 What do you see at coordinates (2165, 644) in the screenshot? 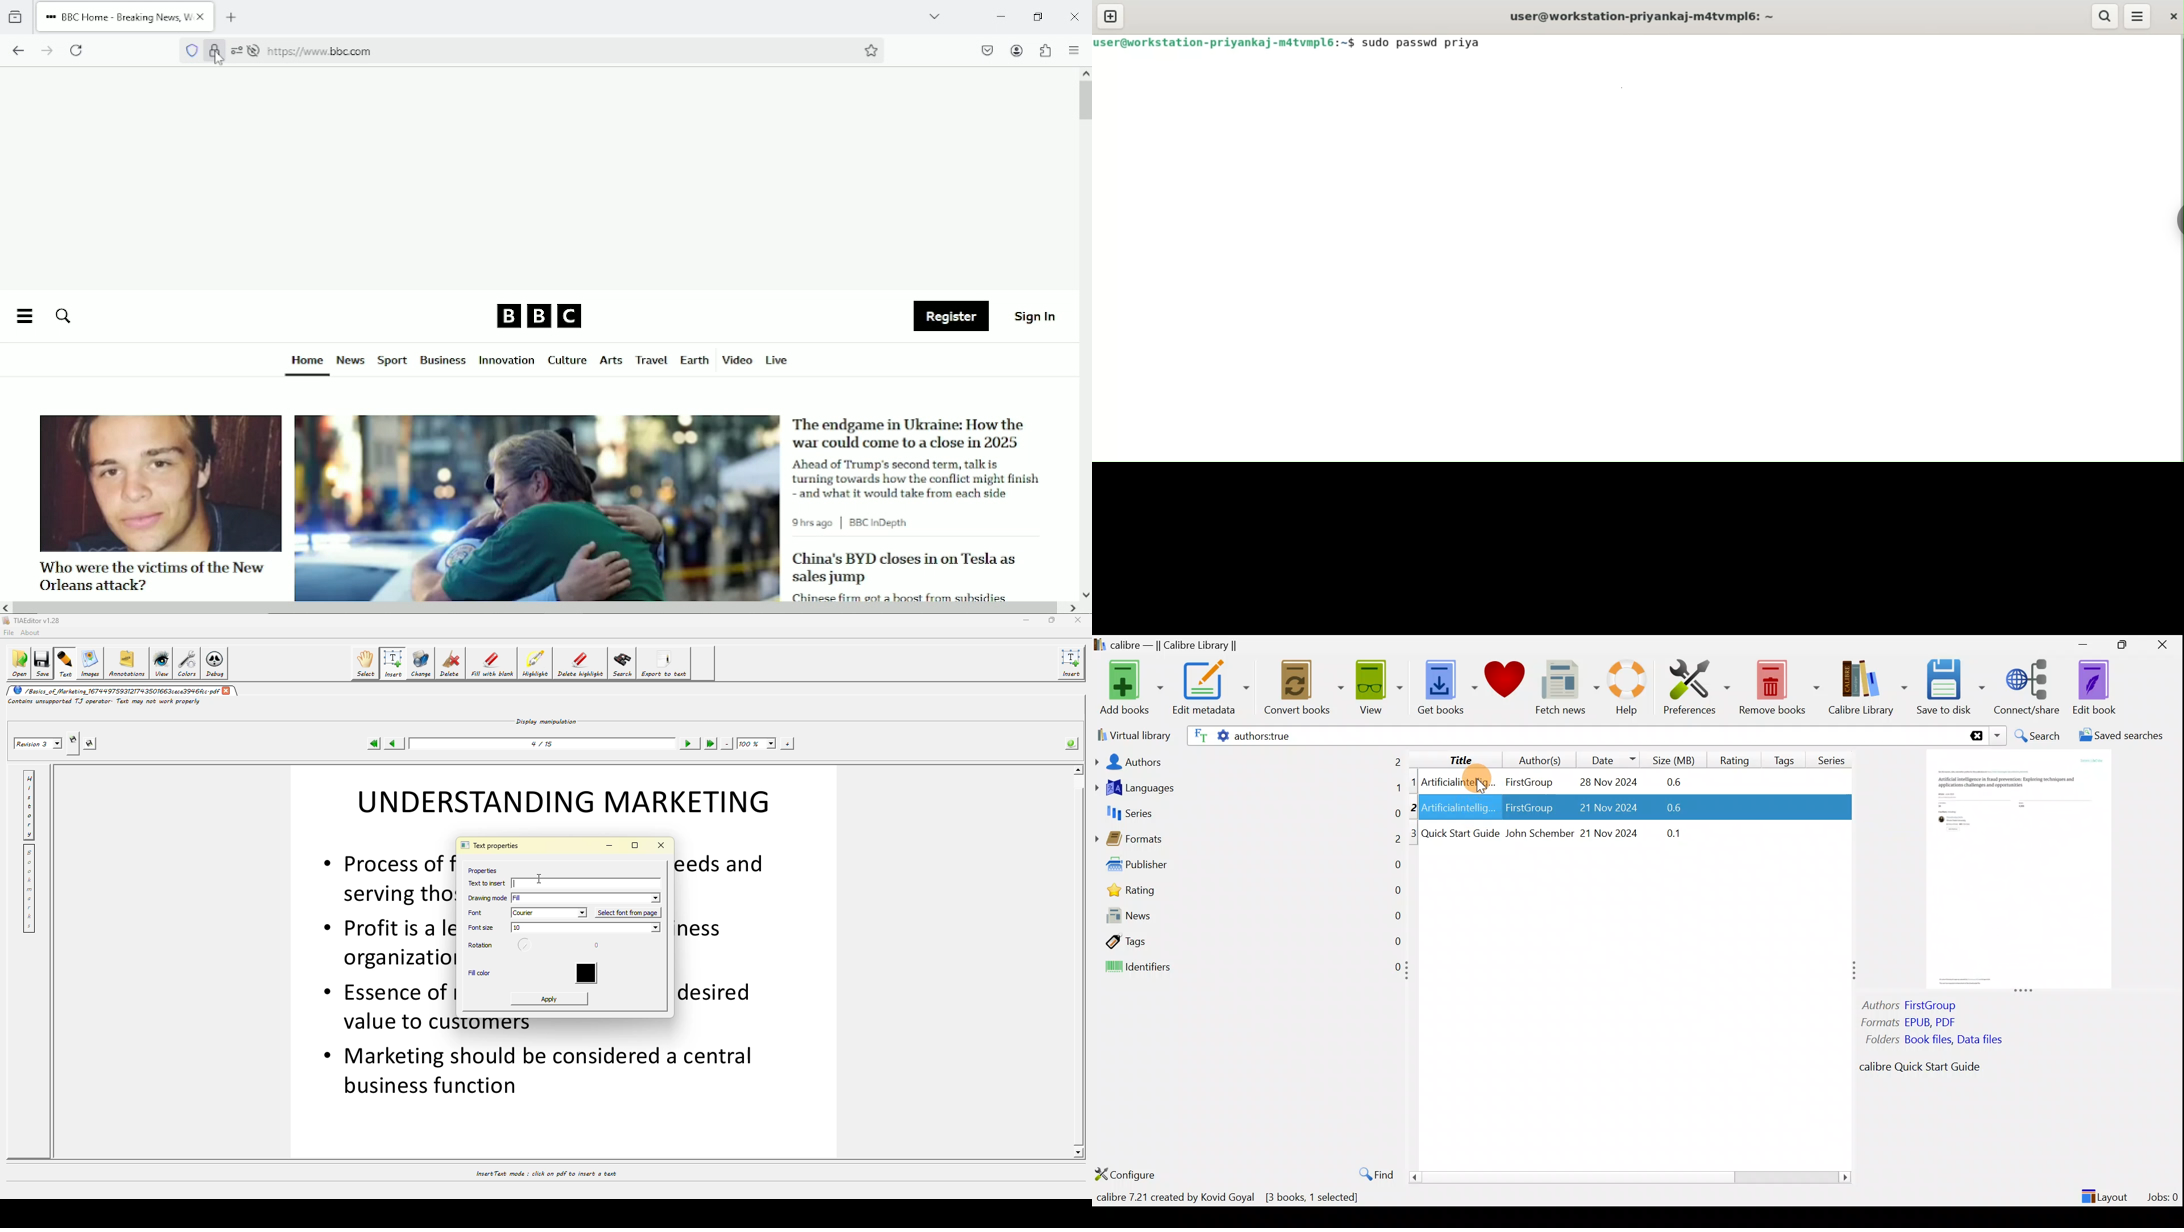
I see `Close` at bounding box center [2165, 644].